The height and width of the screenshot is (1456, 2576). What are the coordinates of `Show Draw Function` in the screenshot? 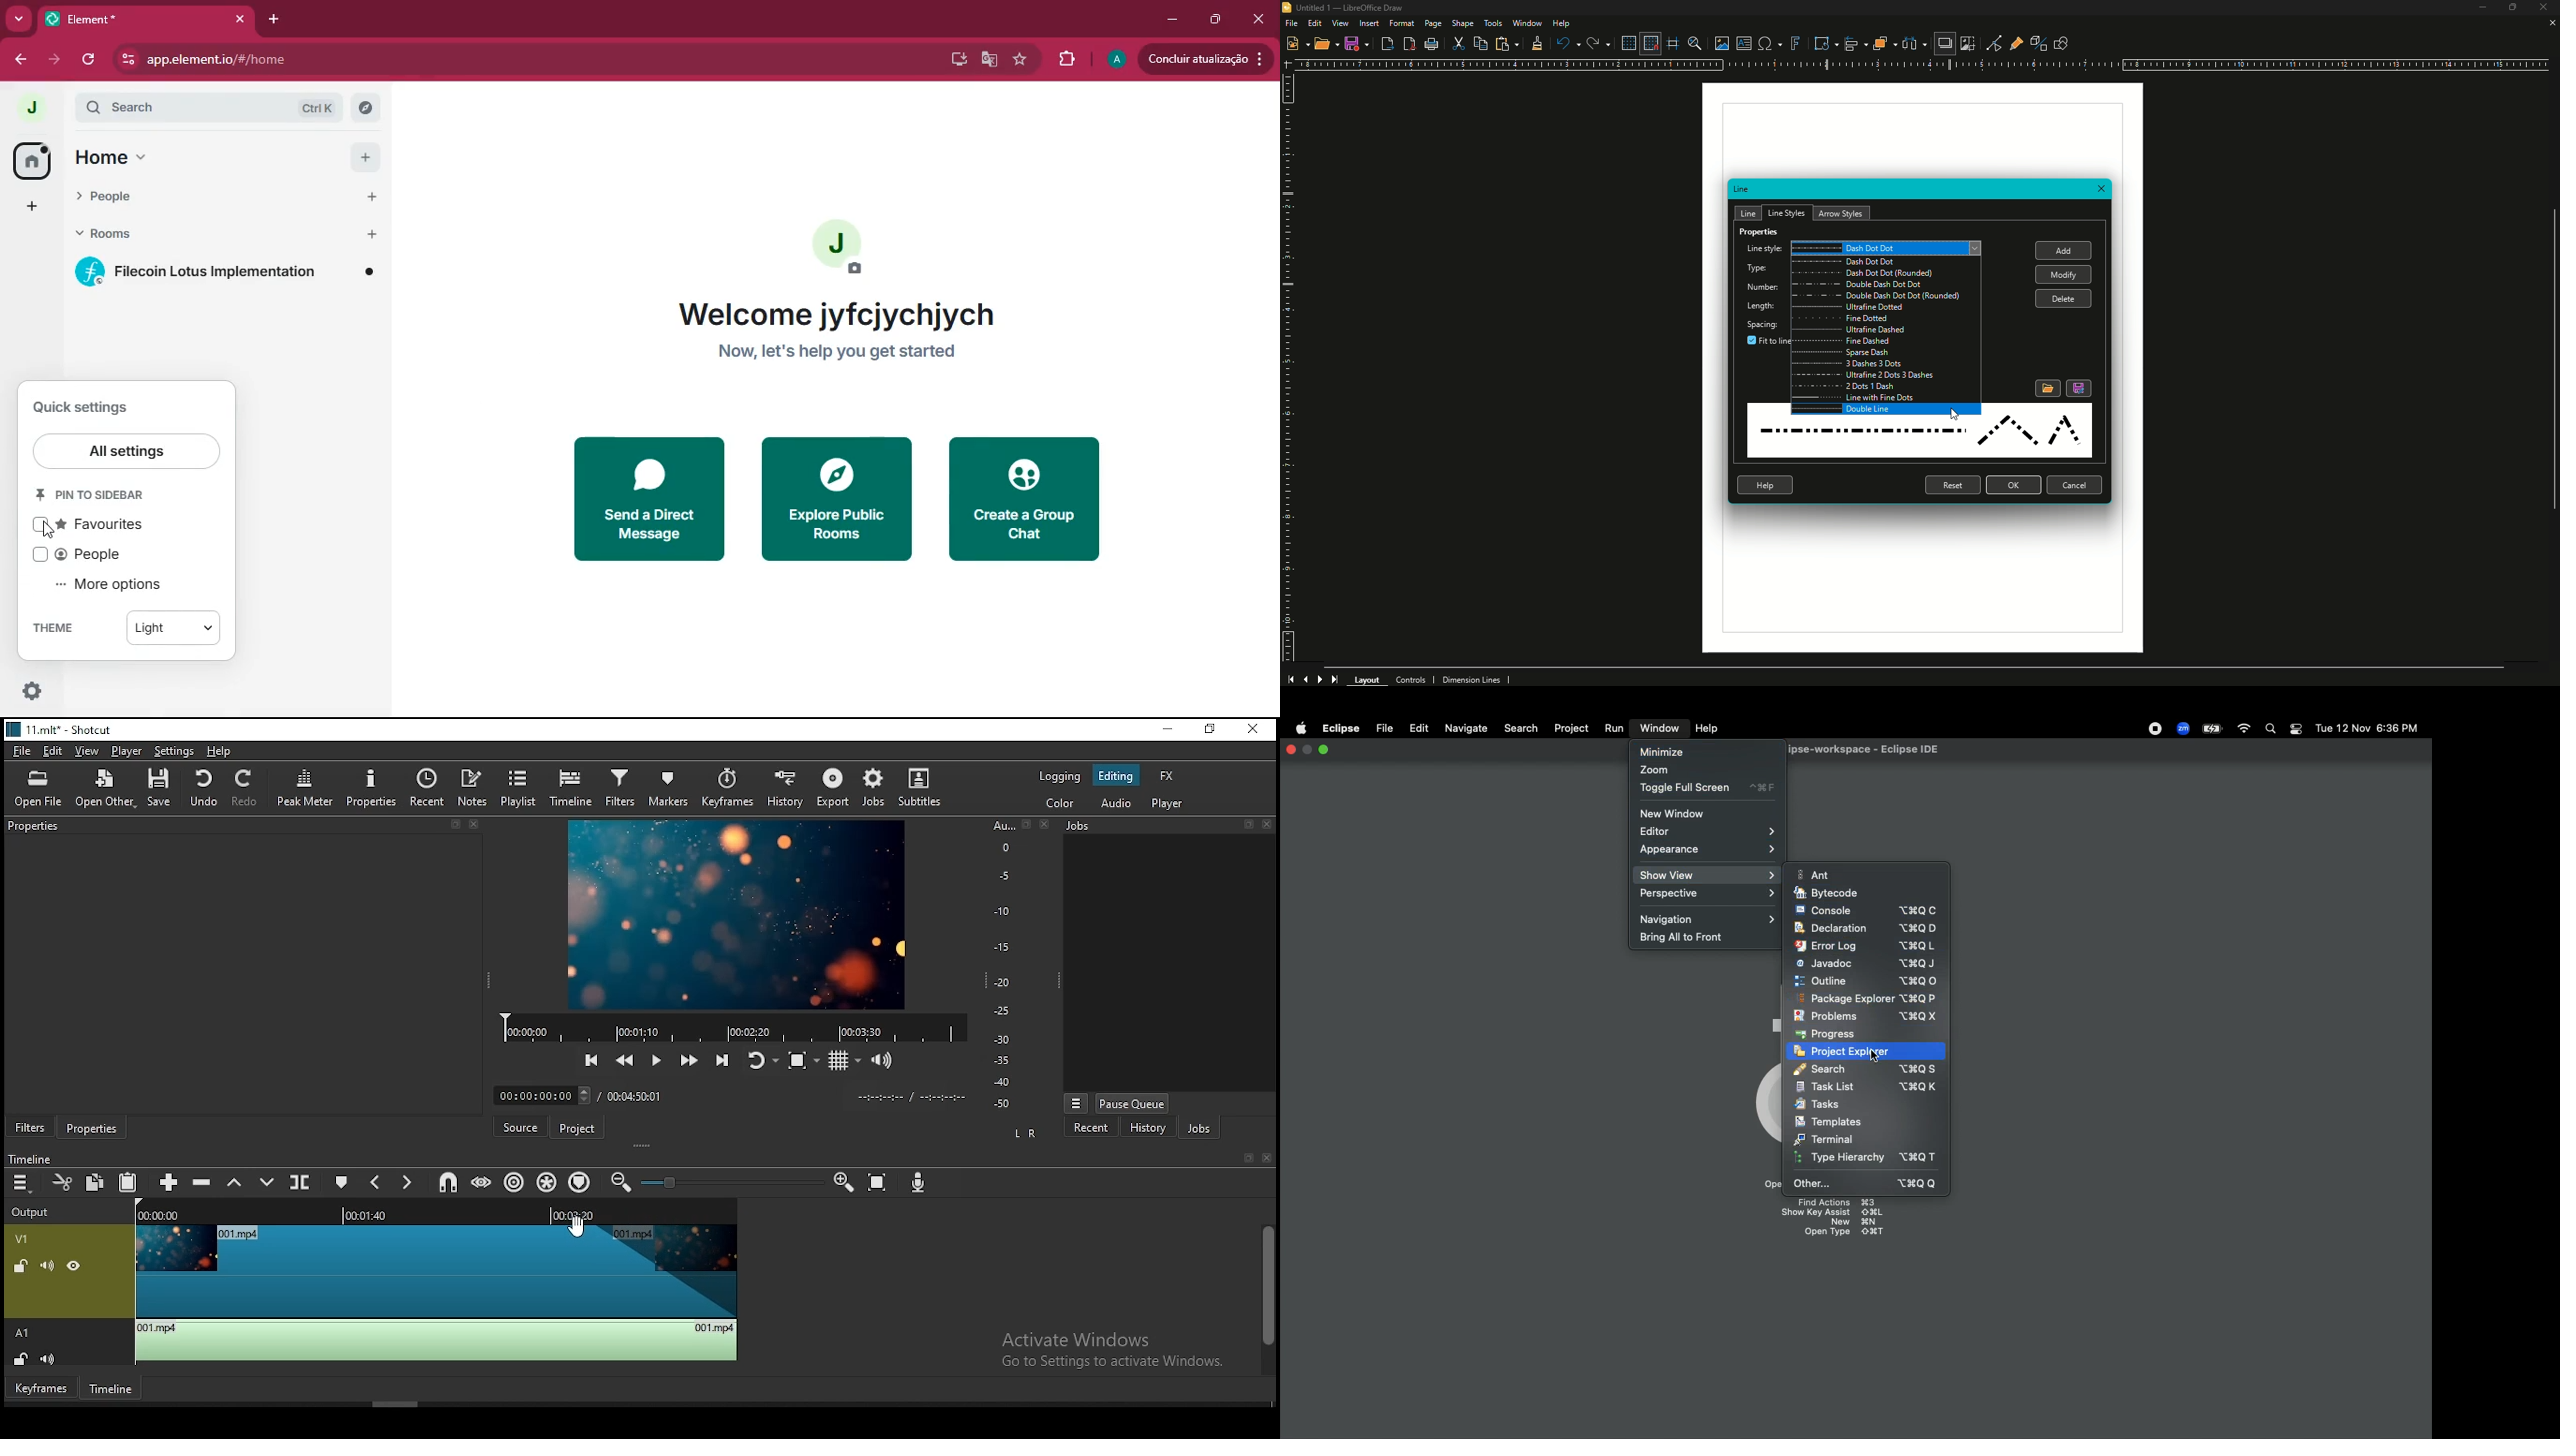 It's located at (2061, 42).